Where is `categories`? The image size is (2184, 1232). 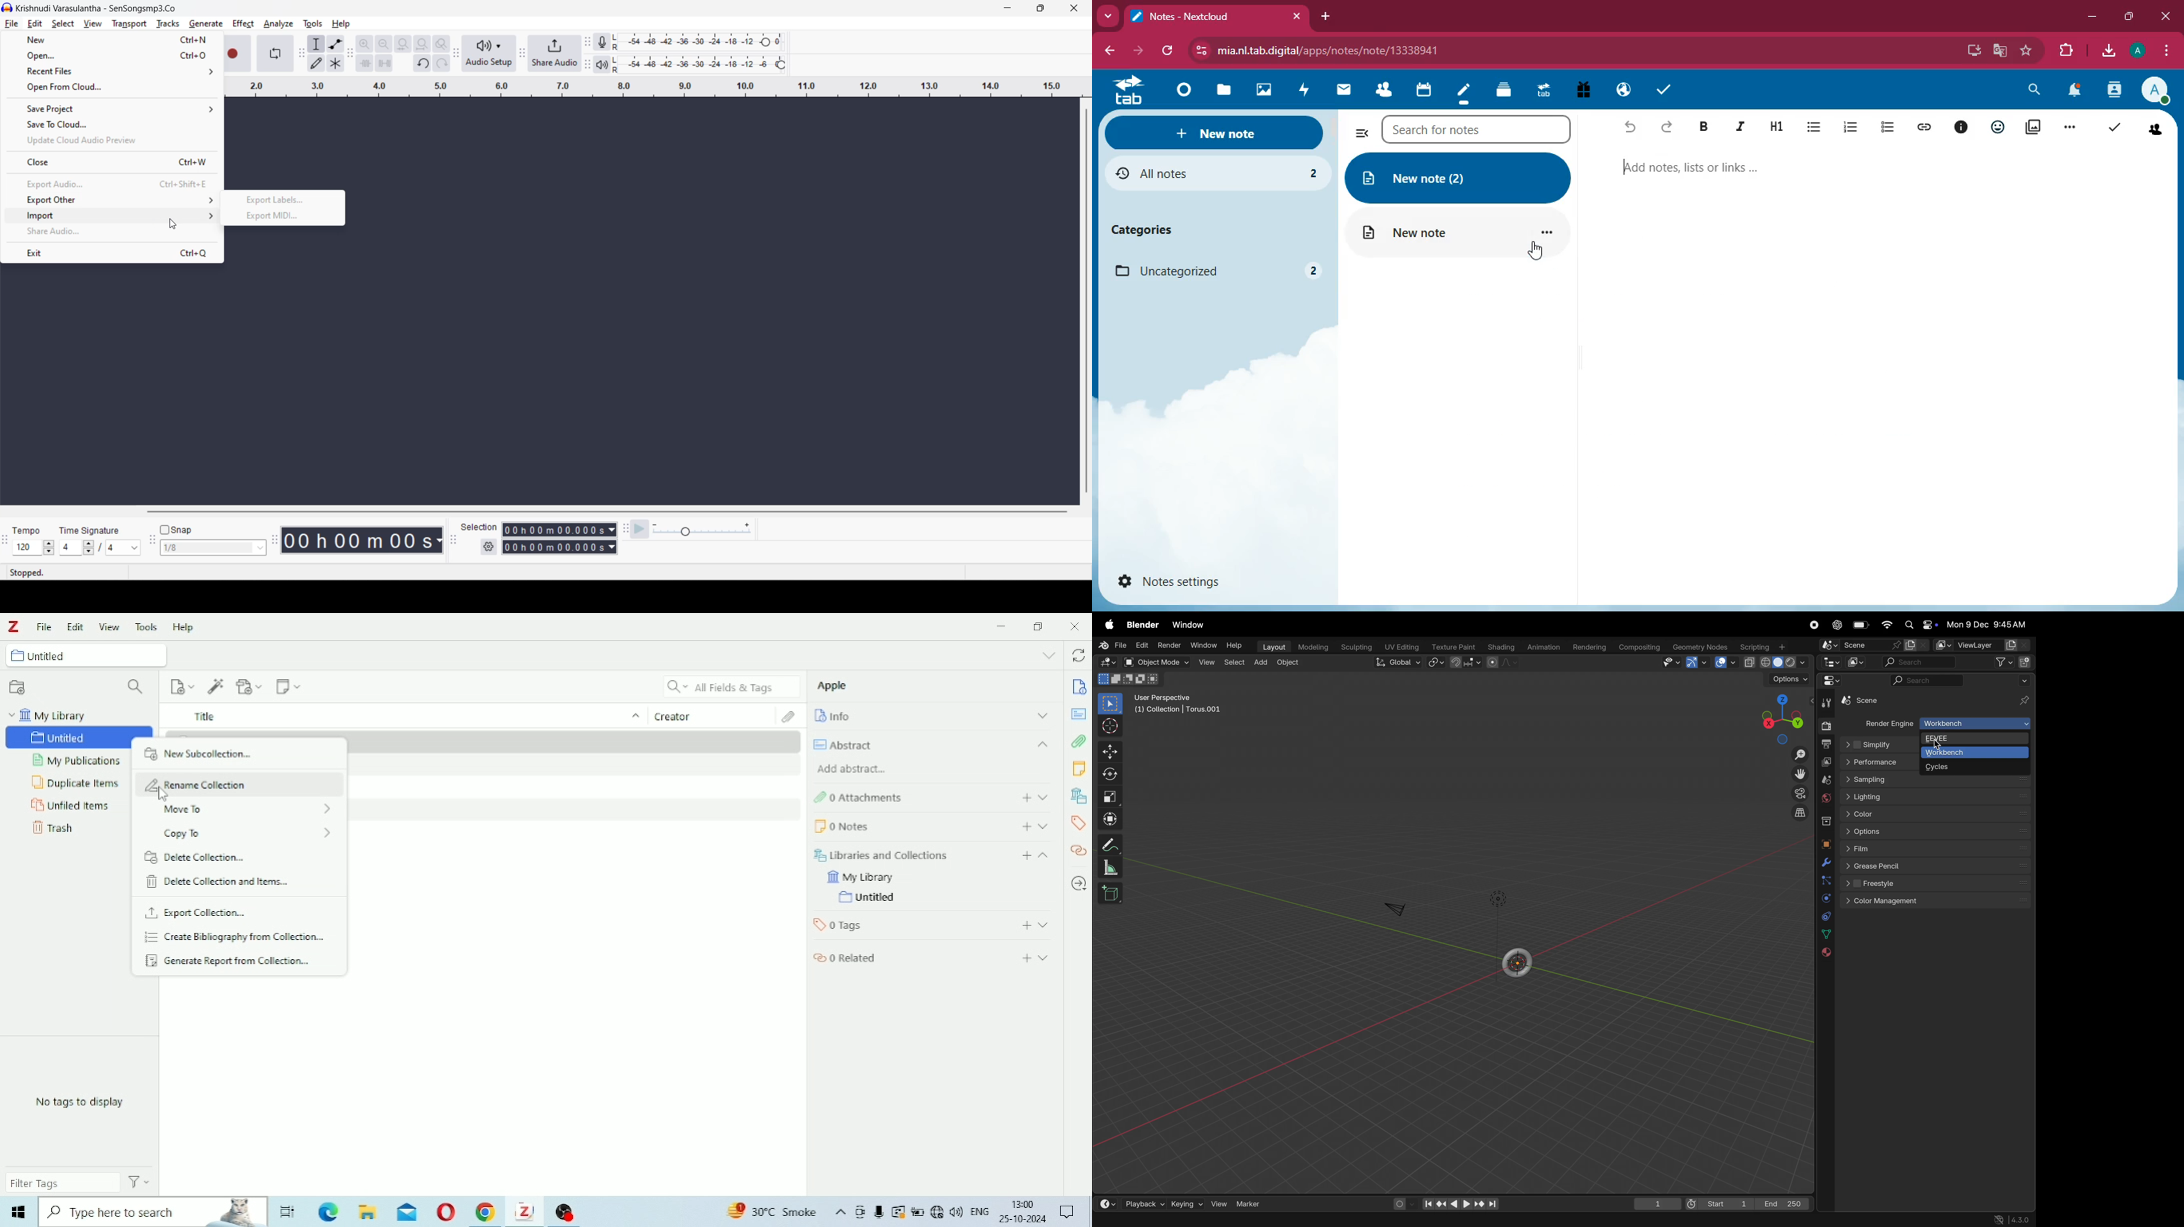 categories is located at coordinates (1142, 229).